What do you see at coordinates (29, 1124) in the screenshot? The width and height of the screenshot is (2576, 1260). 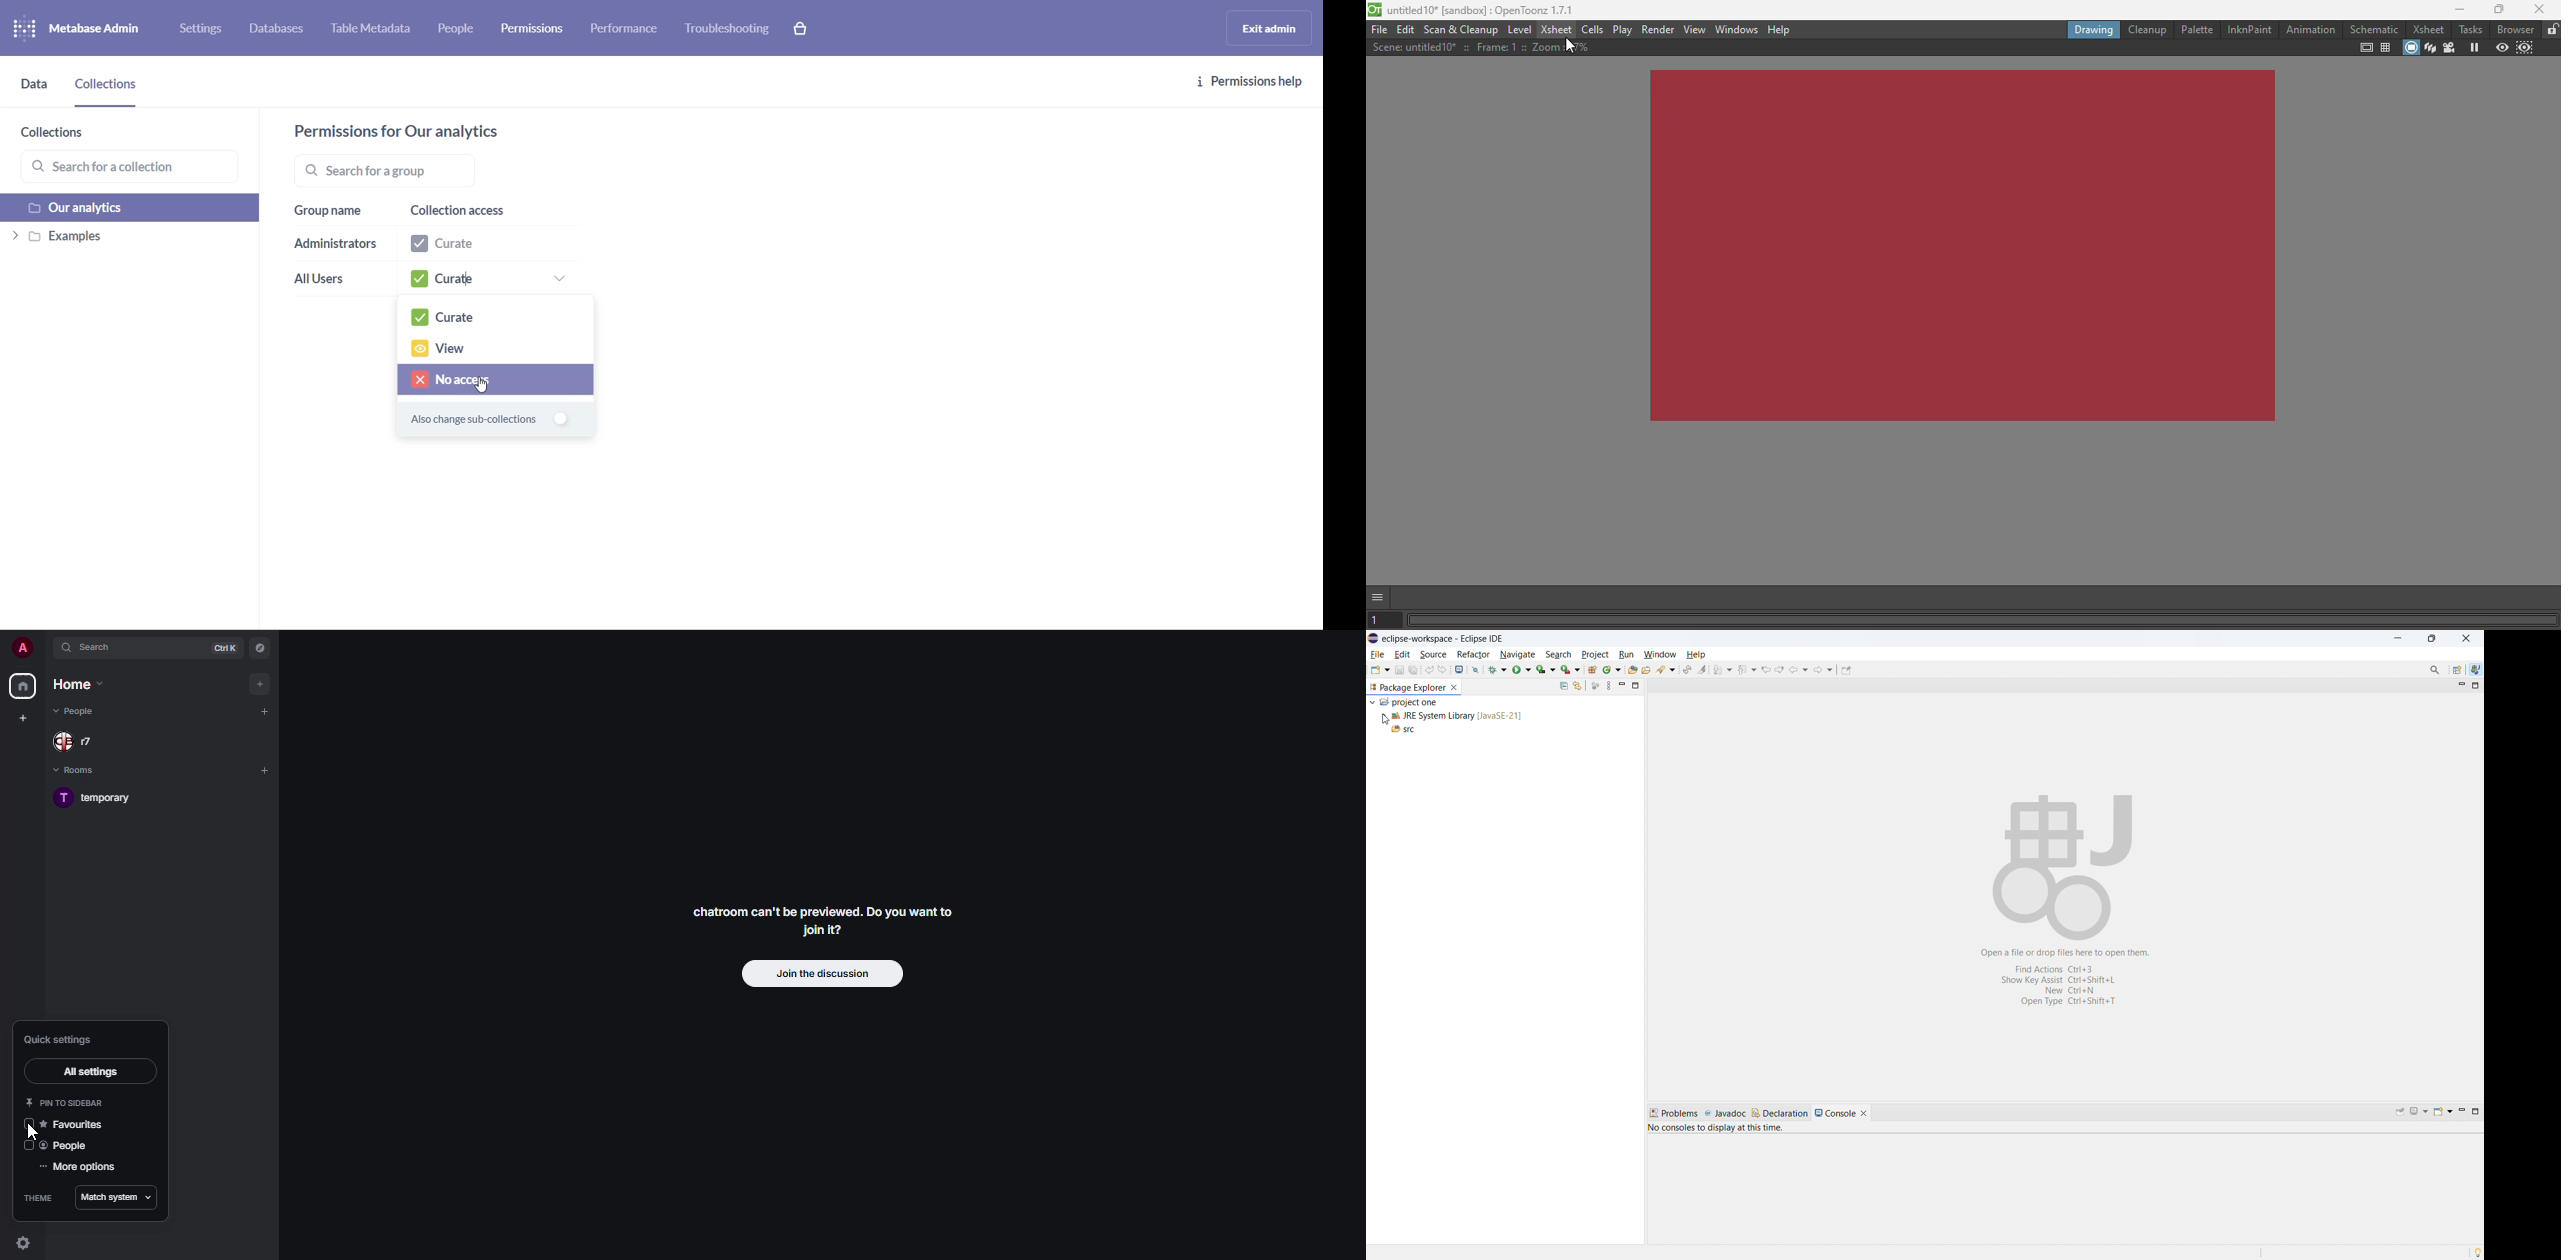 I see `disabled` at bounding box center [29, 1124].